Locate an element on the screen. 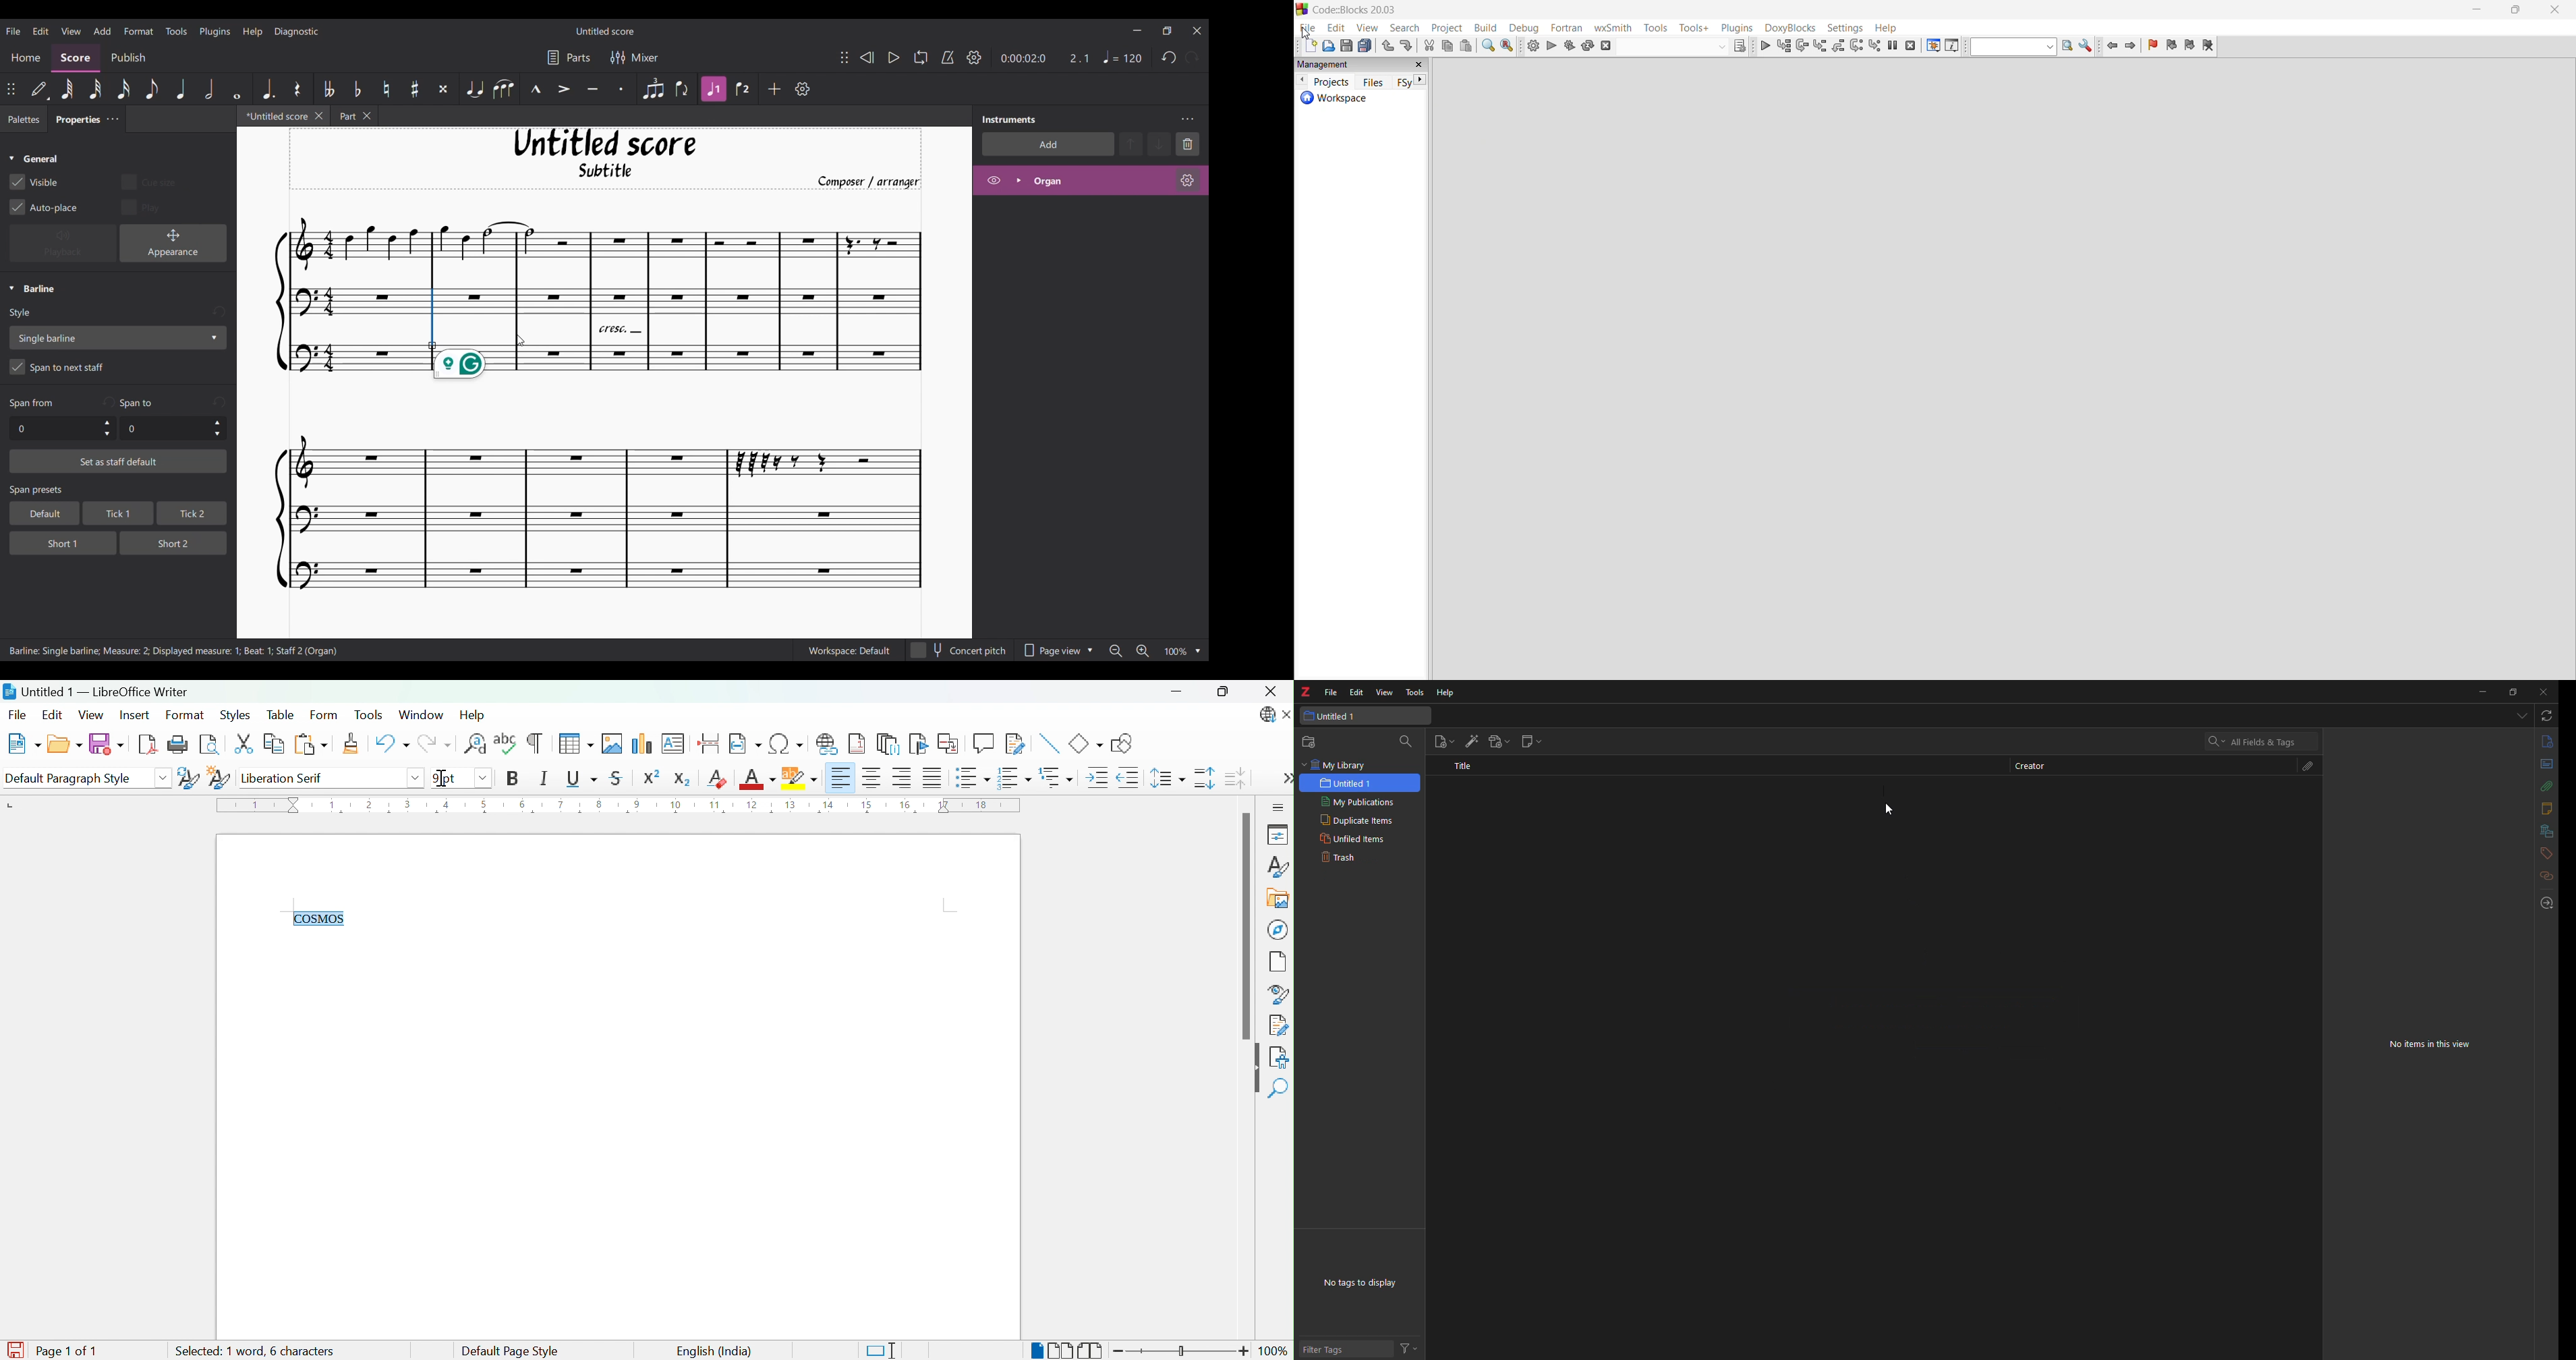 Image resolution: width=2576 pixels, height=1372 pixels. Style Inspector is located at coordinates (1278, 993).